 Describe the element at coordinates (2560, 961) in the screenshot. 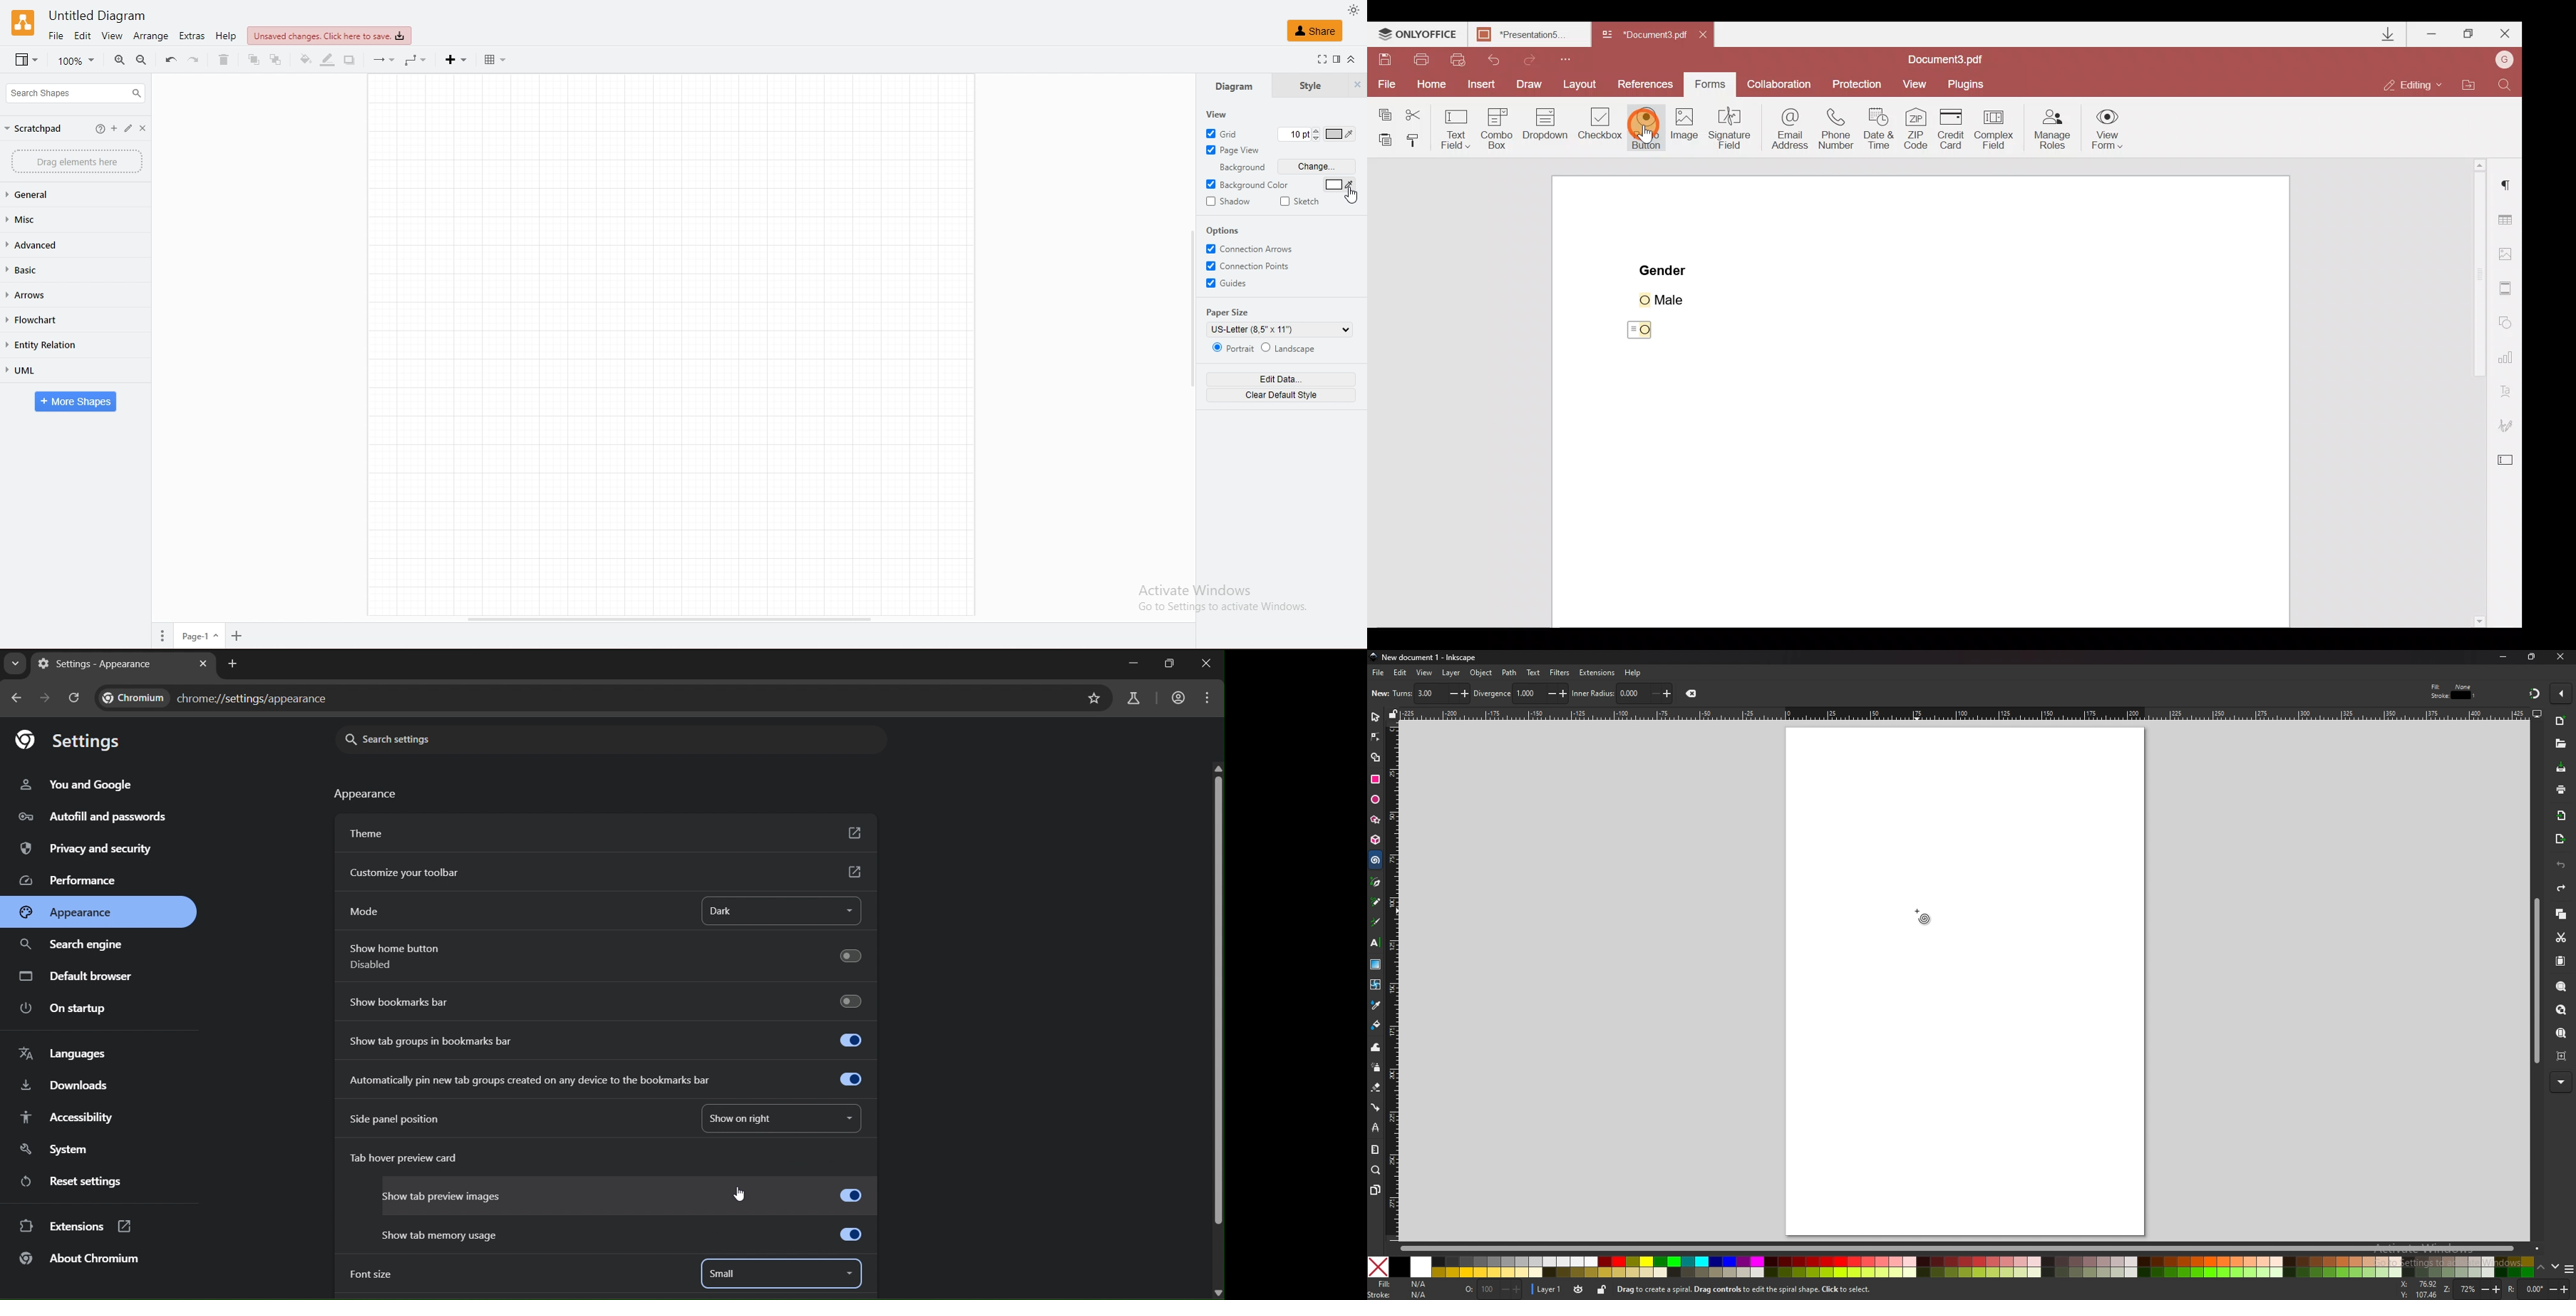

I see `paste` at that location.